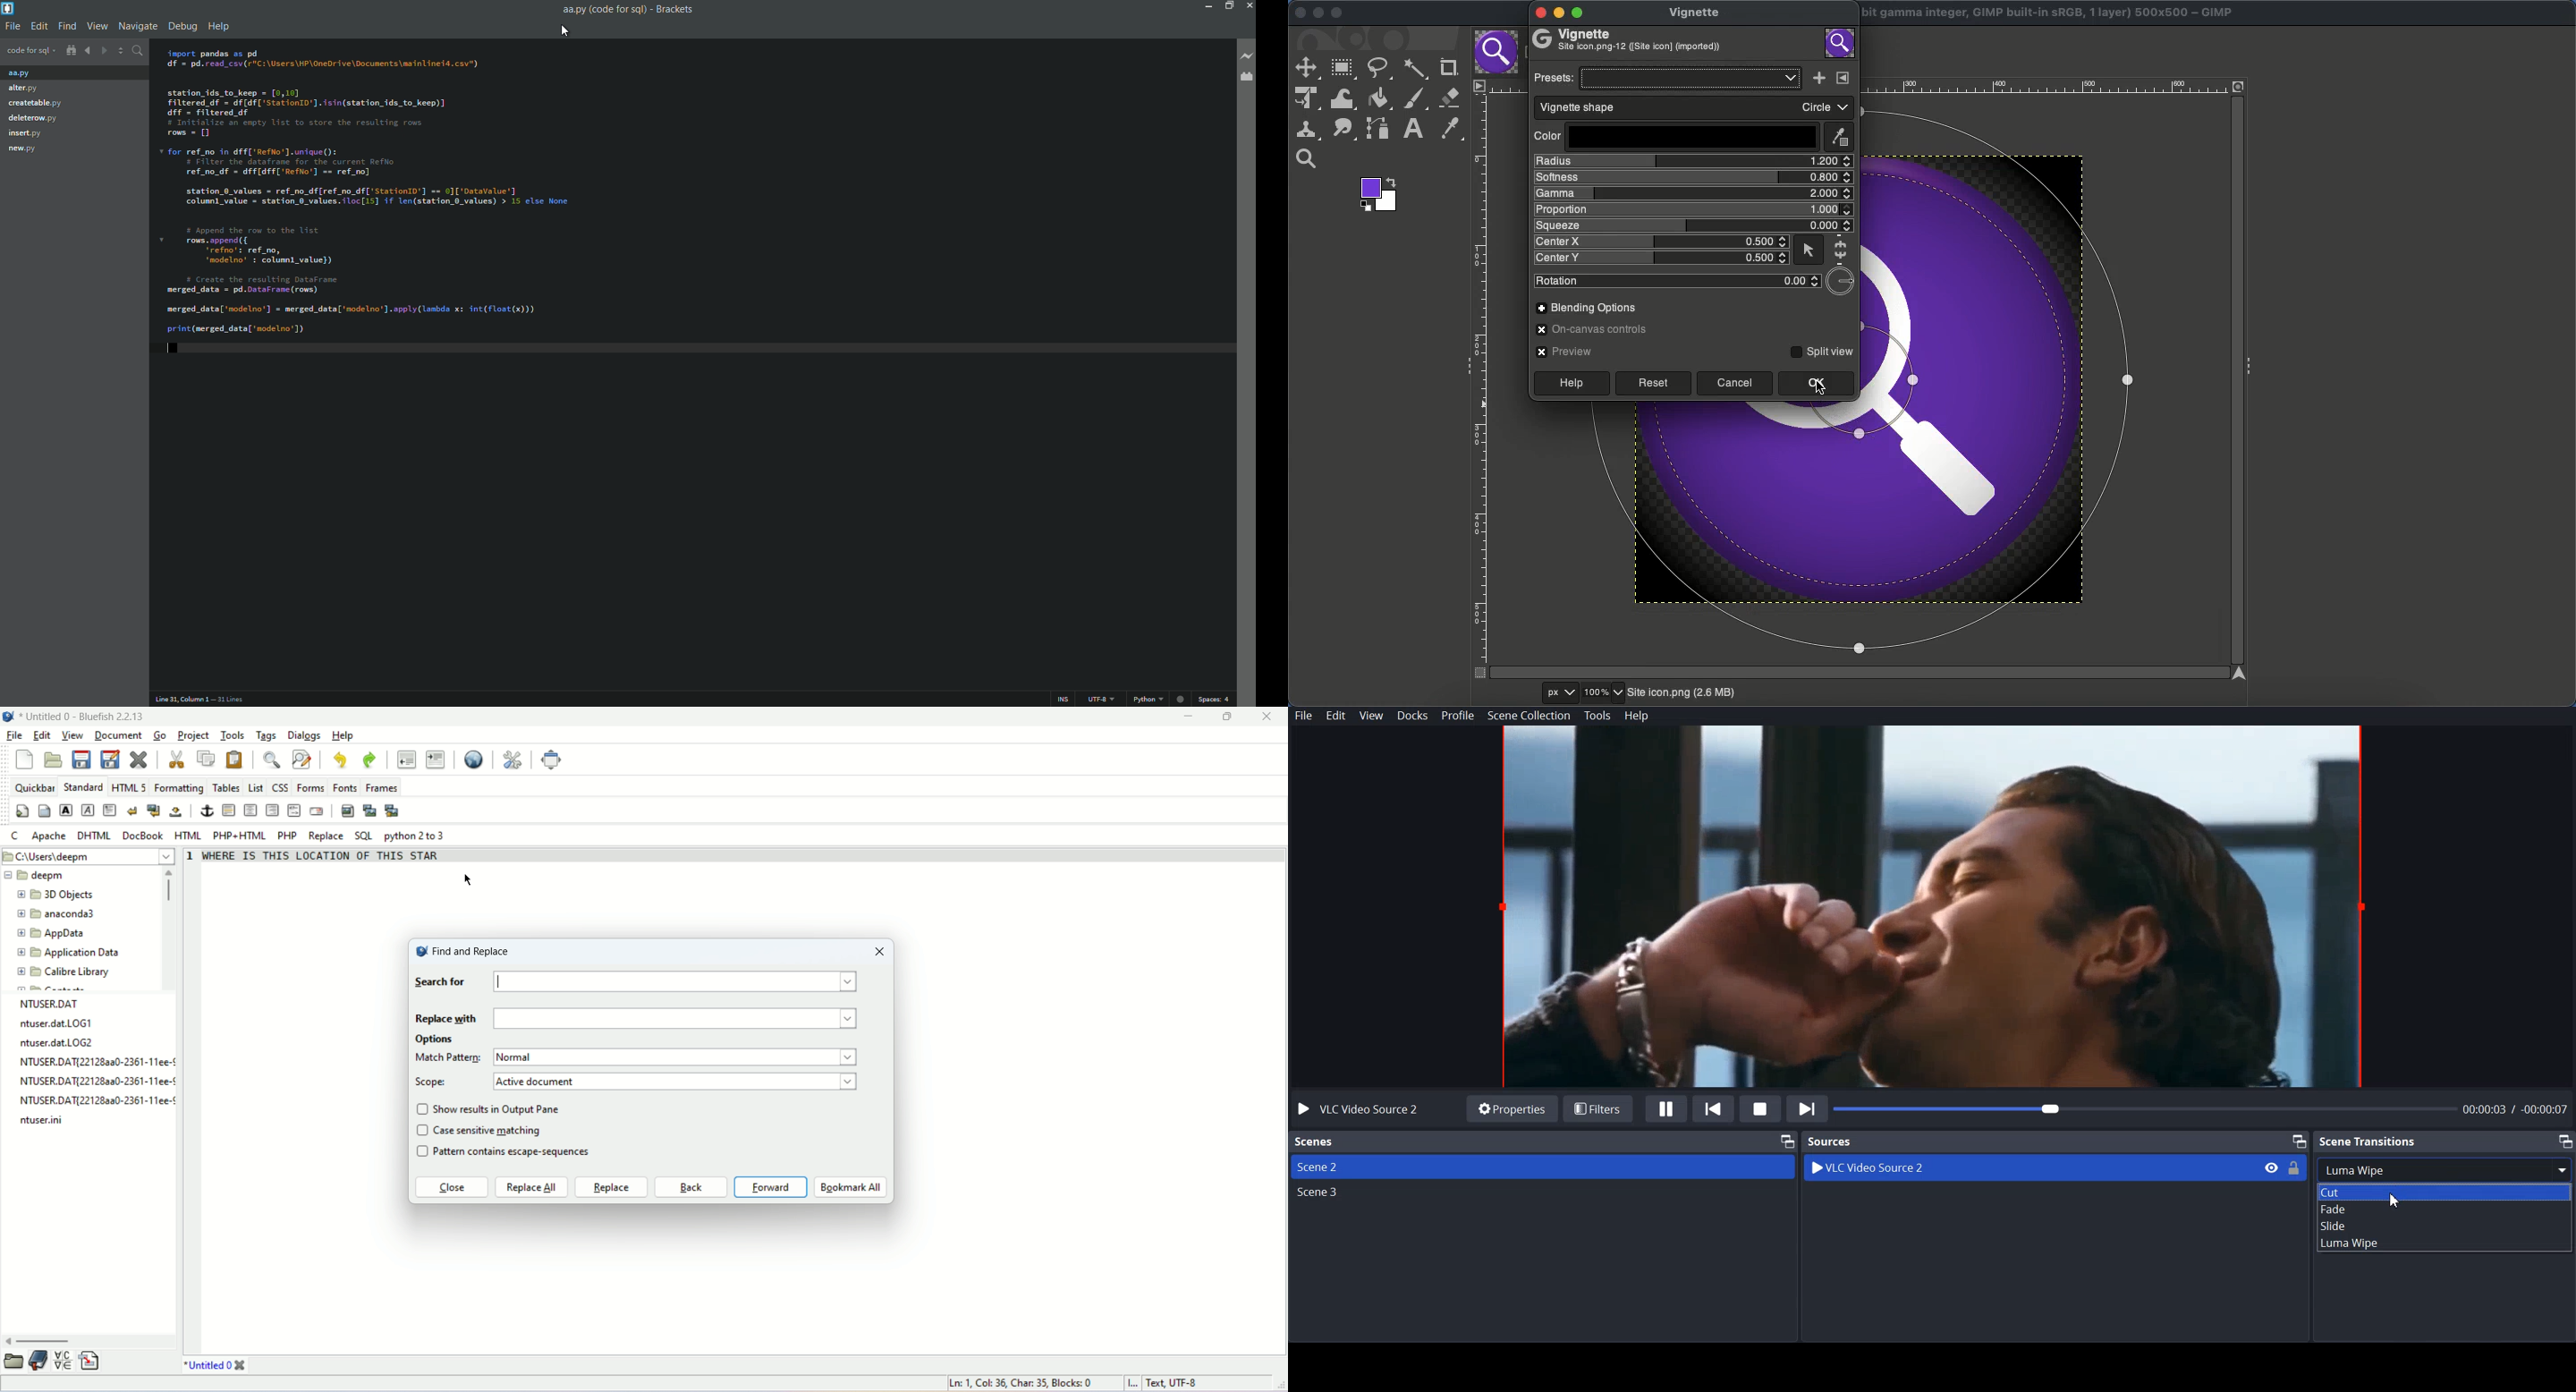 This screenshot has width=2576, height=1400. What do you see at coordinates (16, 838) in the screenshot?
I see `C` at bounding box center [16, 838].